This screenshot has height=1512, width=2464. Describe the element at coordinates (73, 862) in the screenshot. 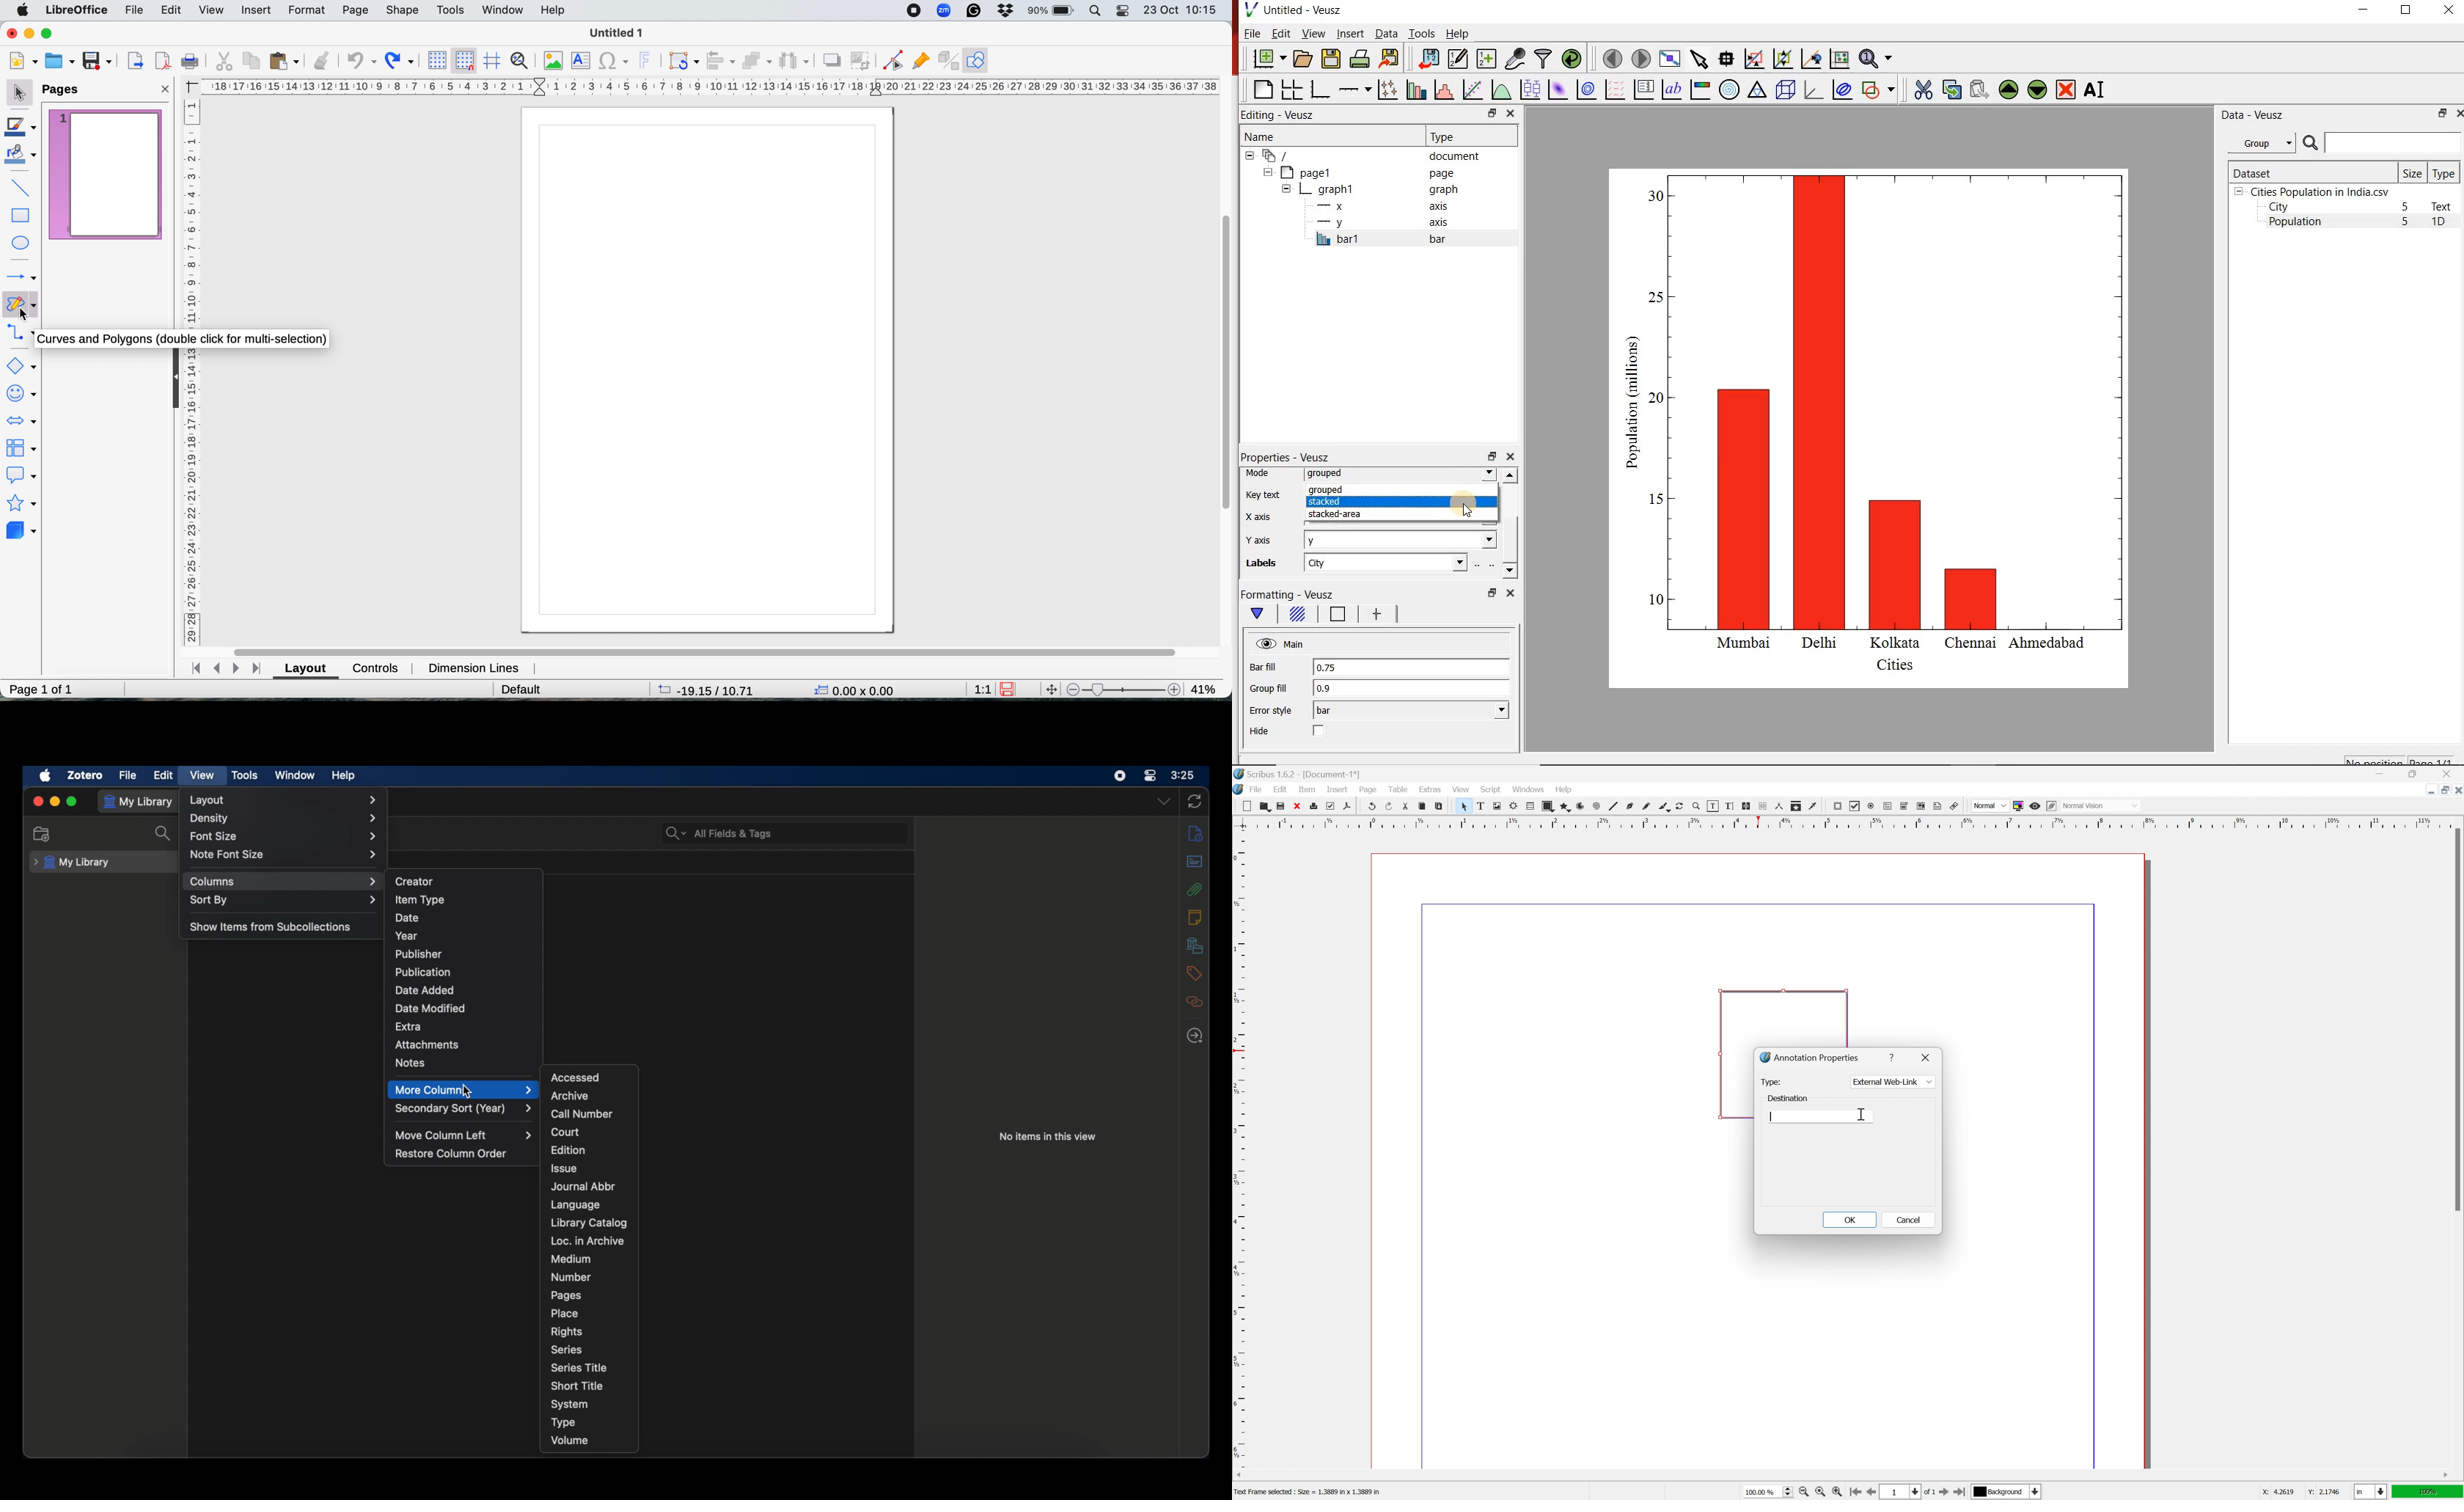

I see `my library` at that location.